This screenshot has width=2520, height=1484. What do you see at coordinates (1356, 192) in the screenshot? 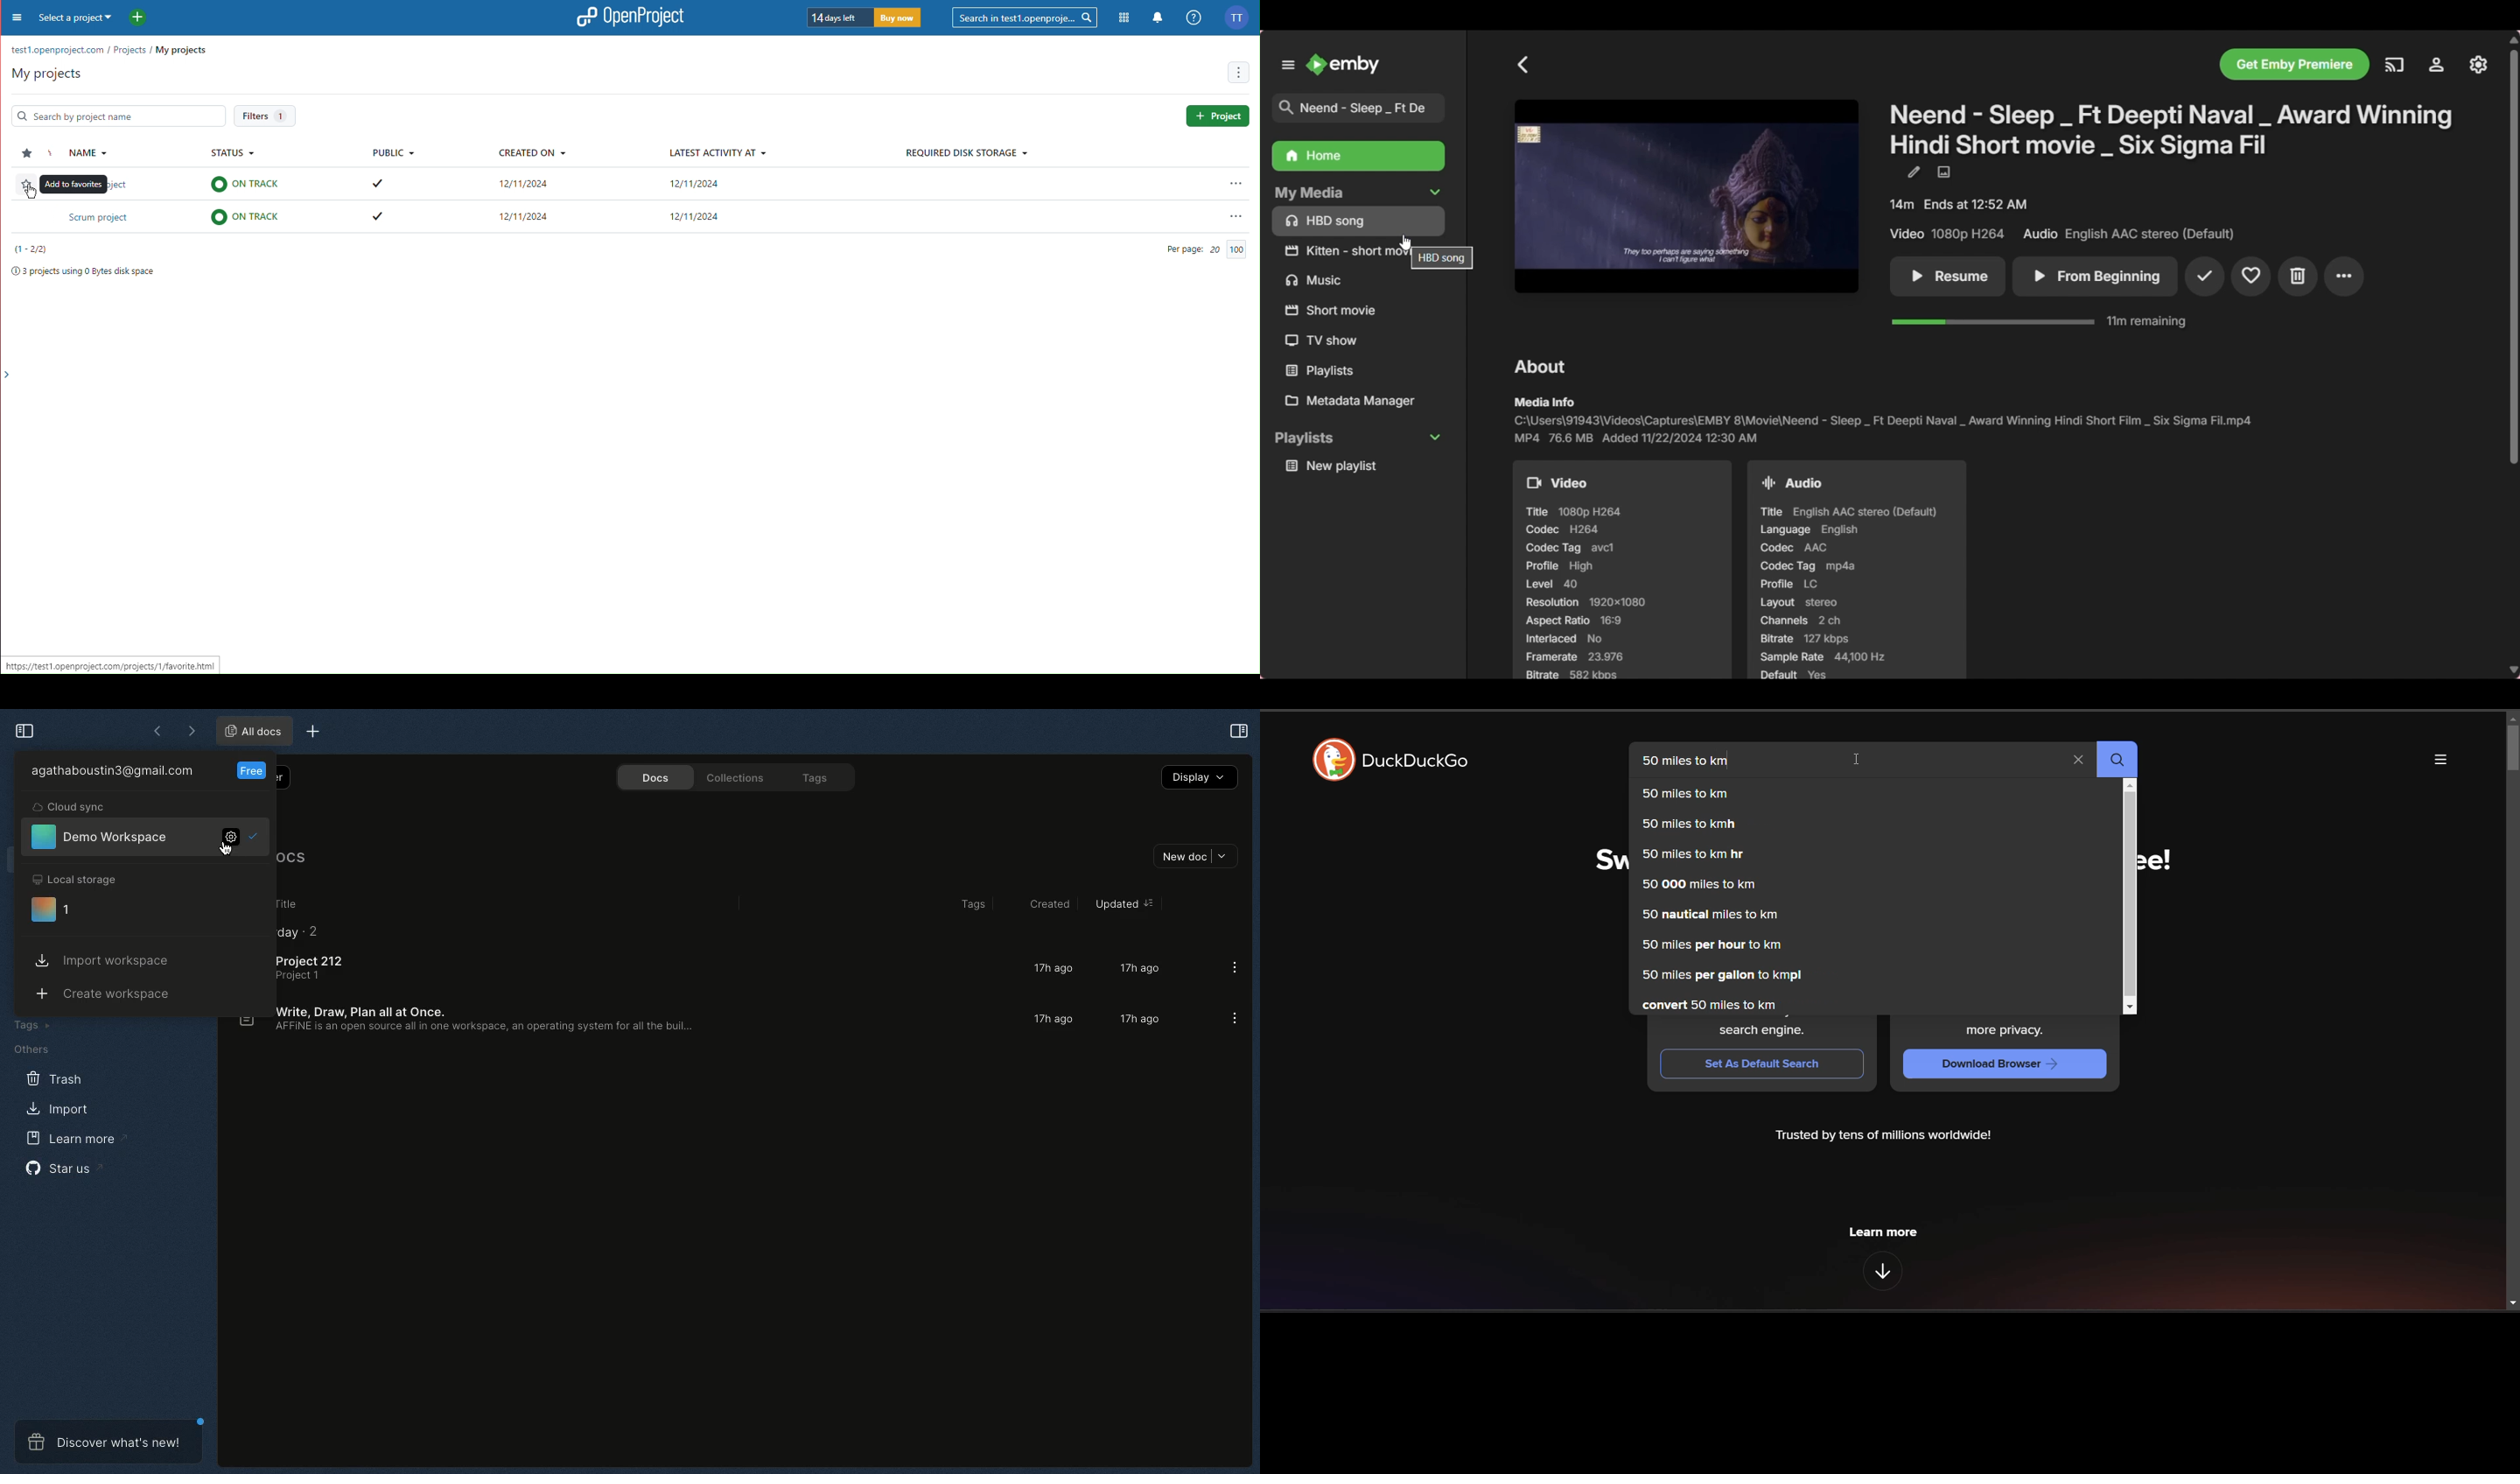
I see `Collapse My Media` at bounding box center [1356, 192].